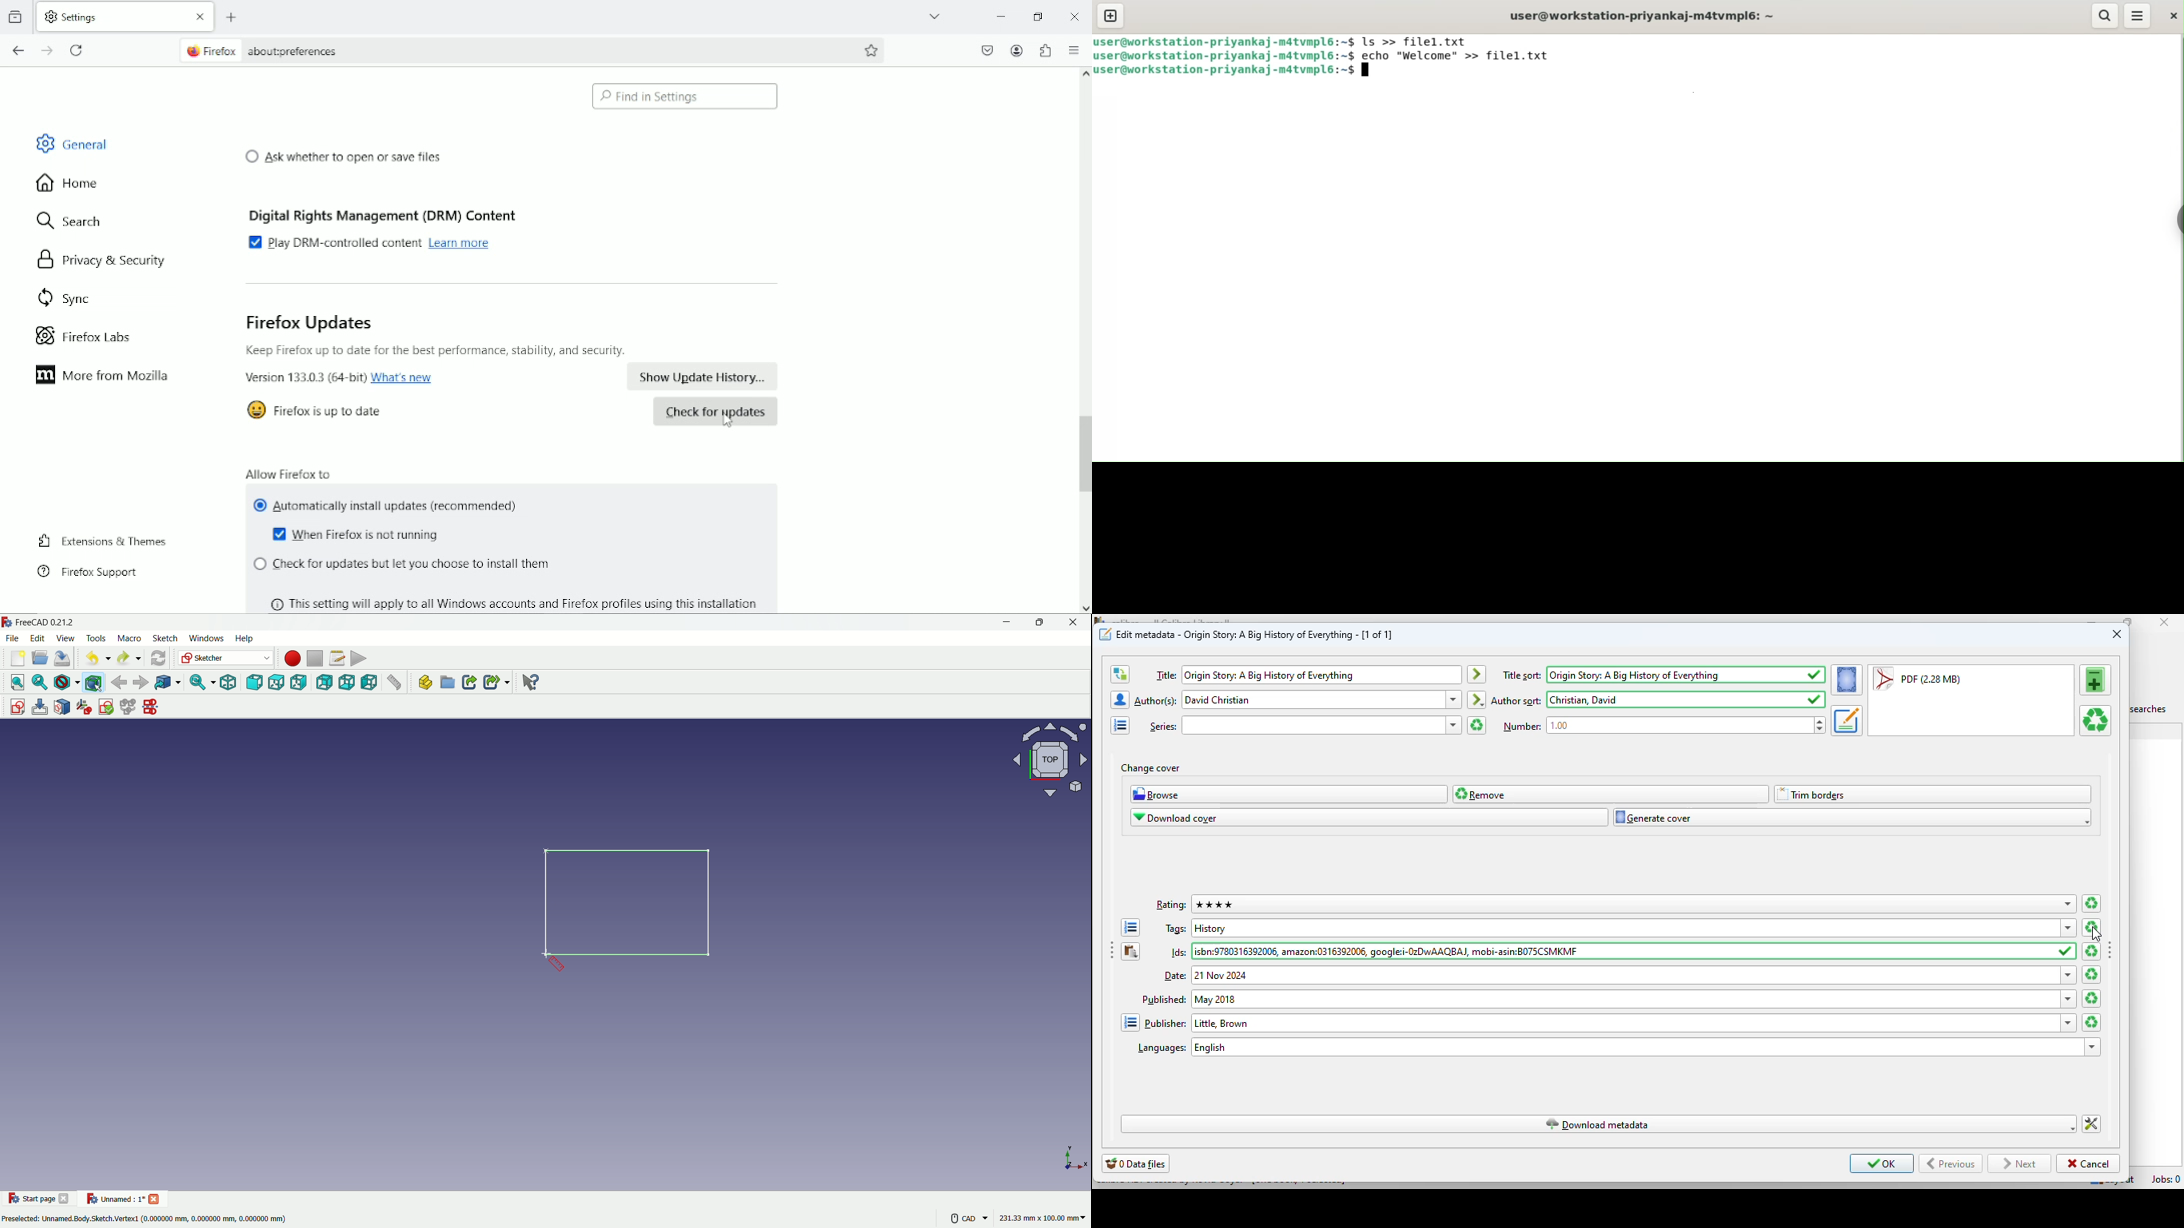  I want to click on sync, so click(63, 300).